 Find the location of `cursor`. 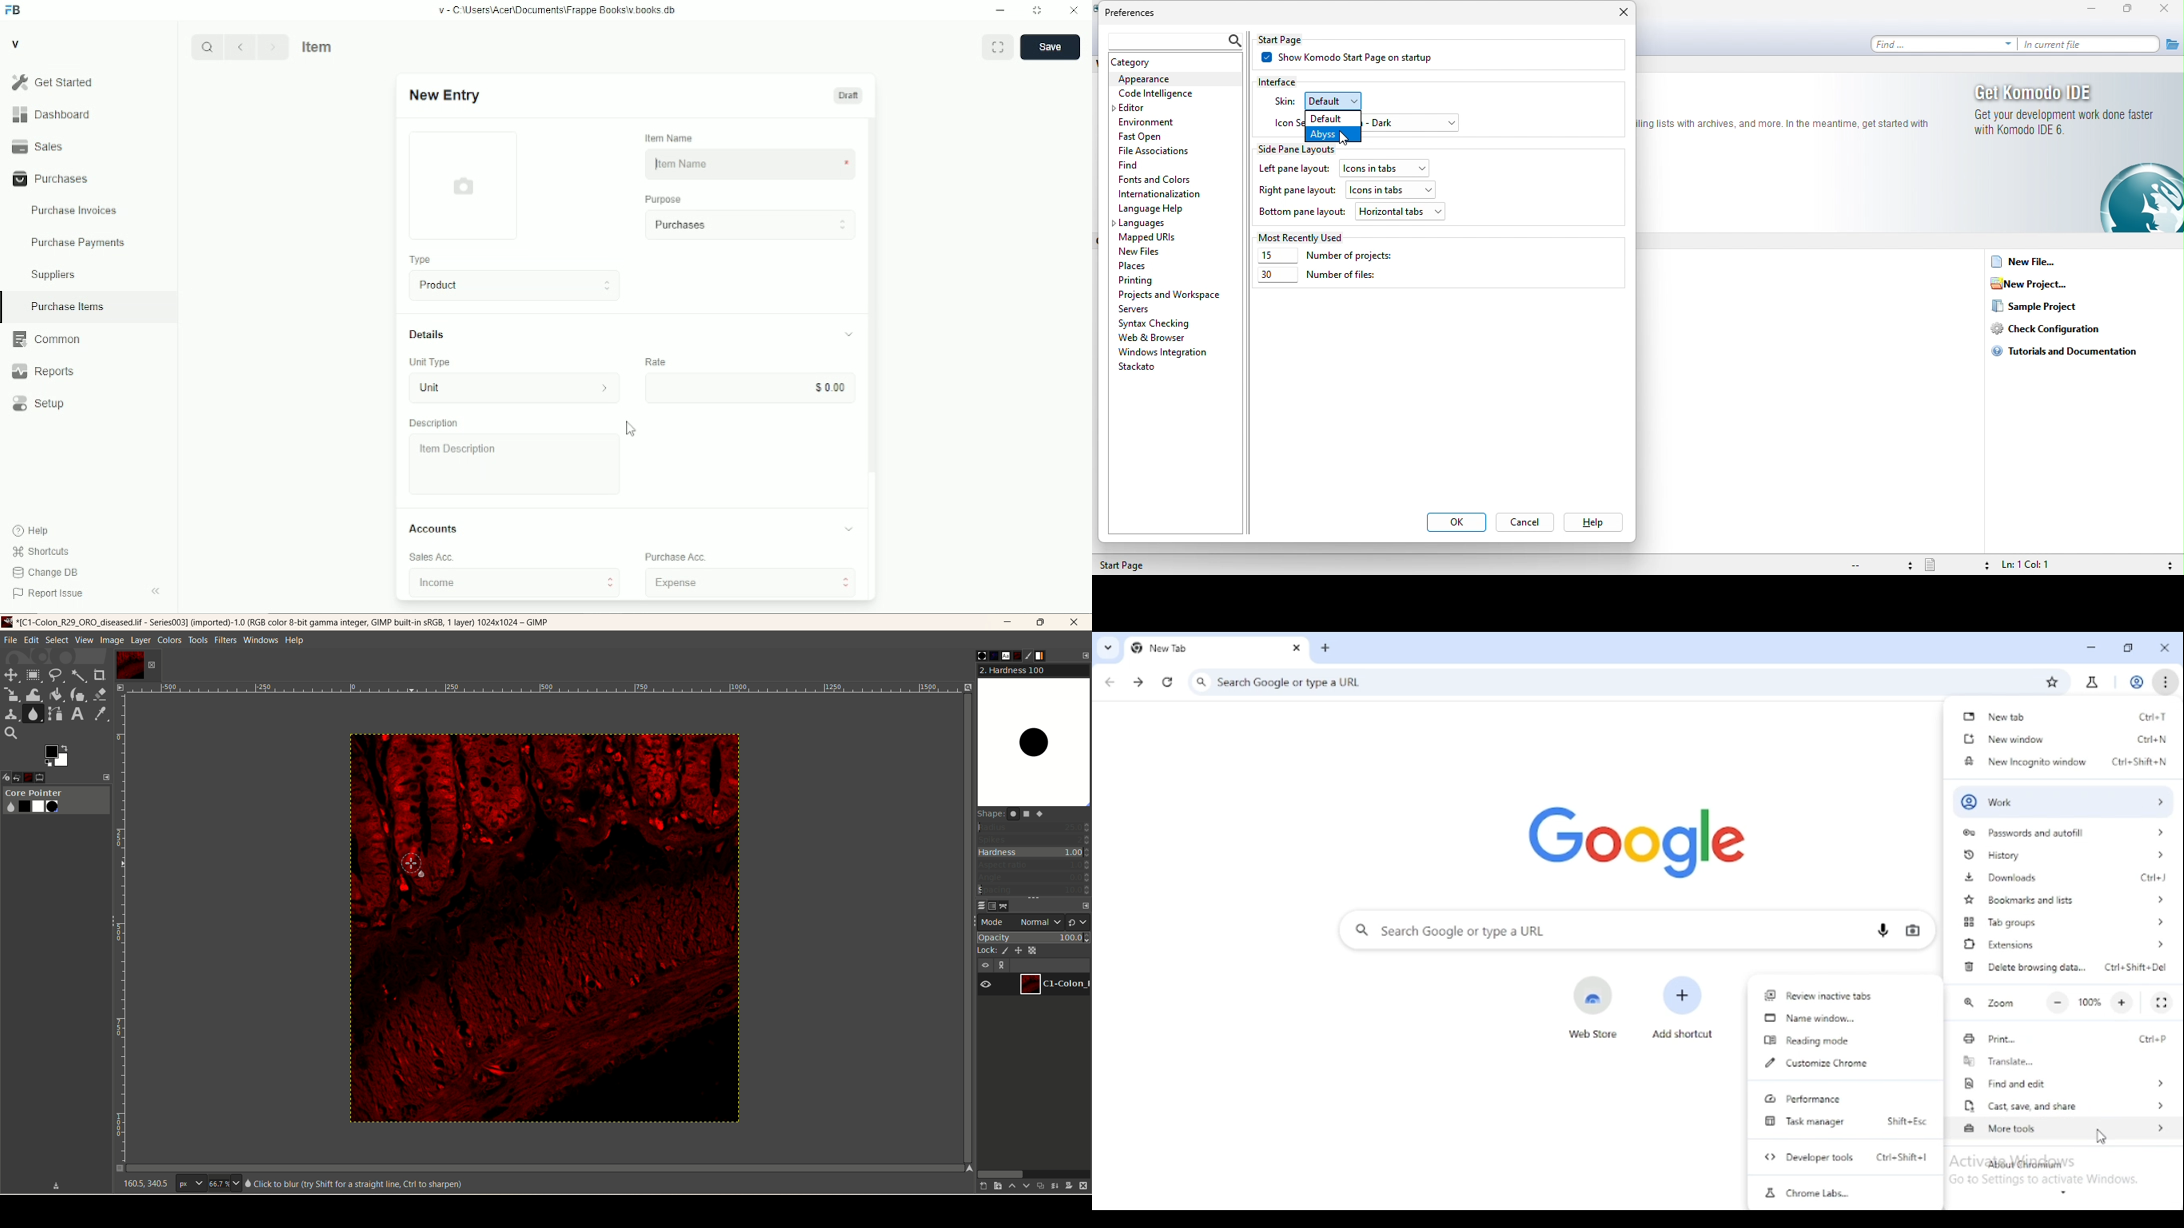

cursor is located at coordinates (631, 428).